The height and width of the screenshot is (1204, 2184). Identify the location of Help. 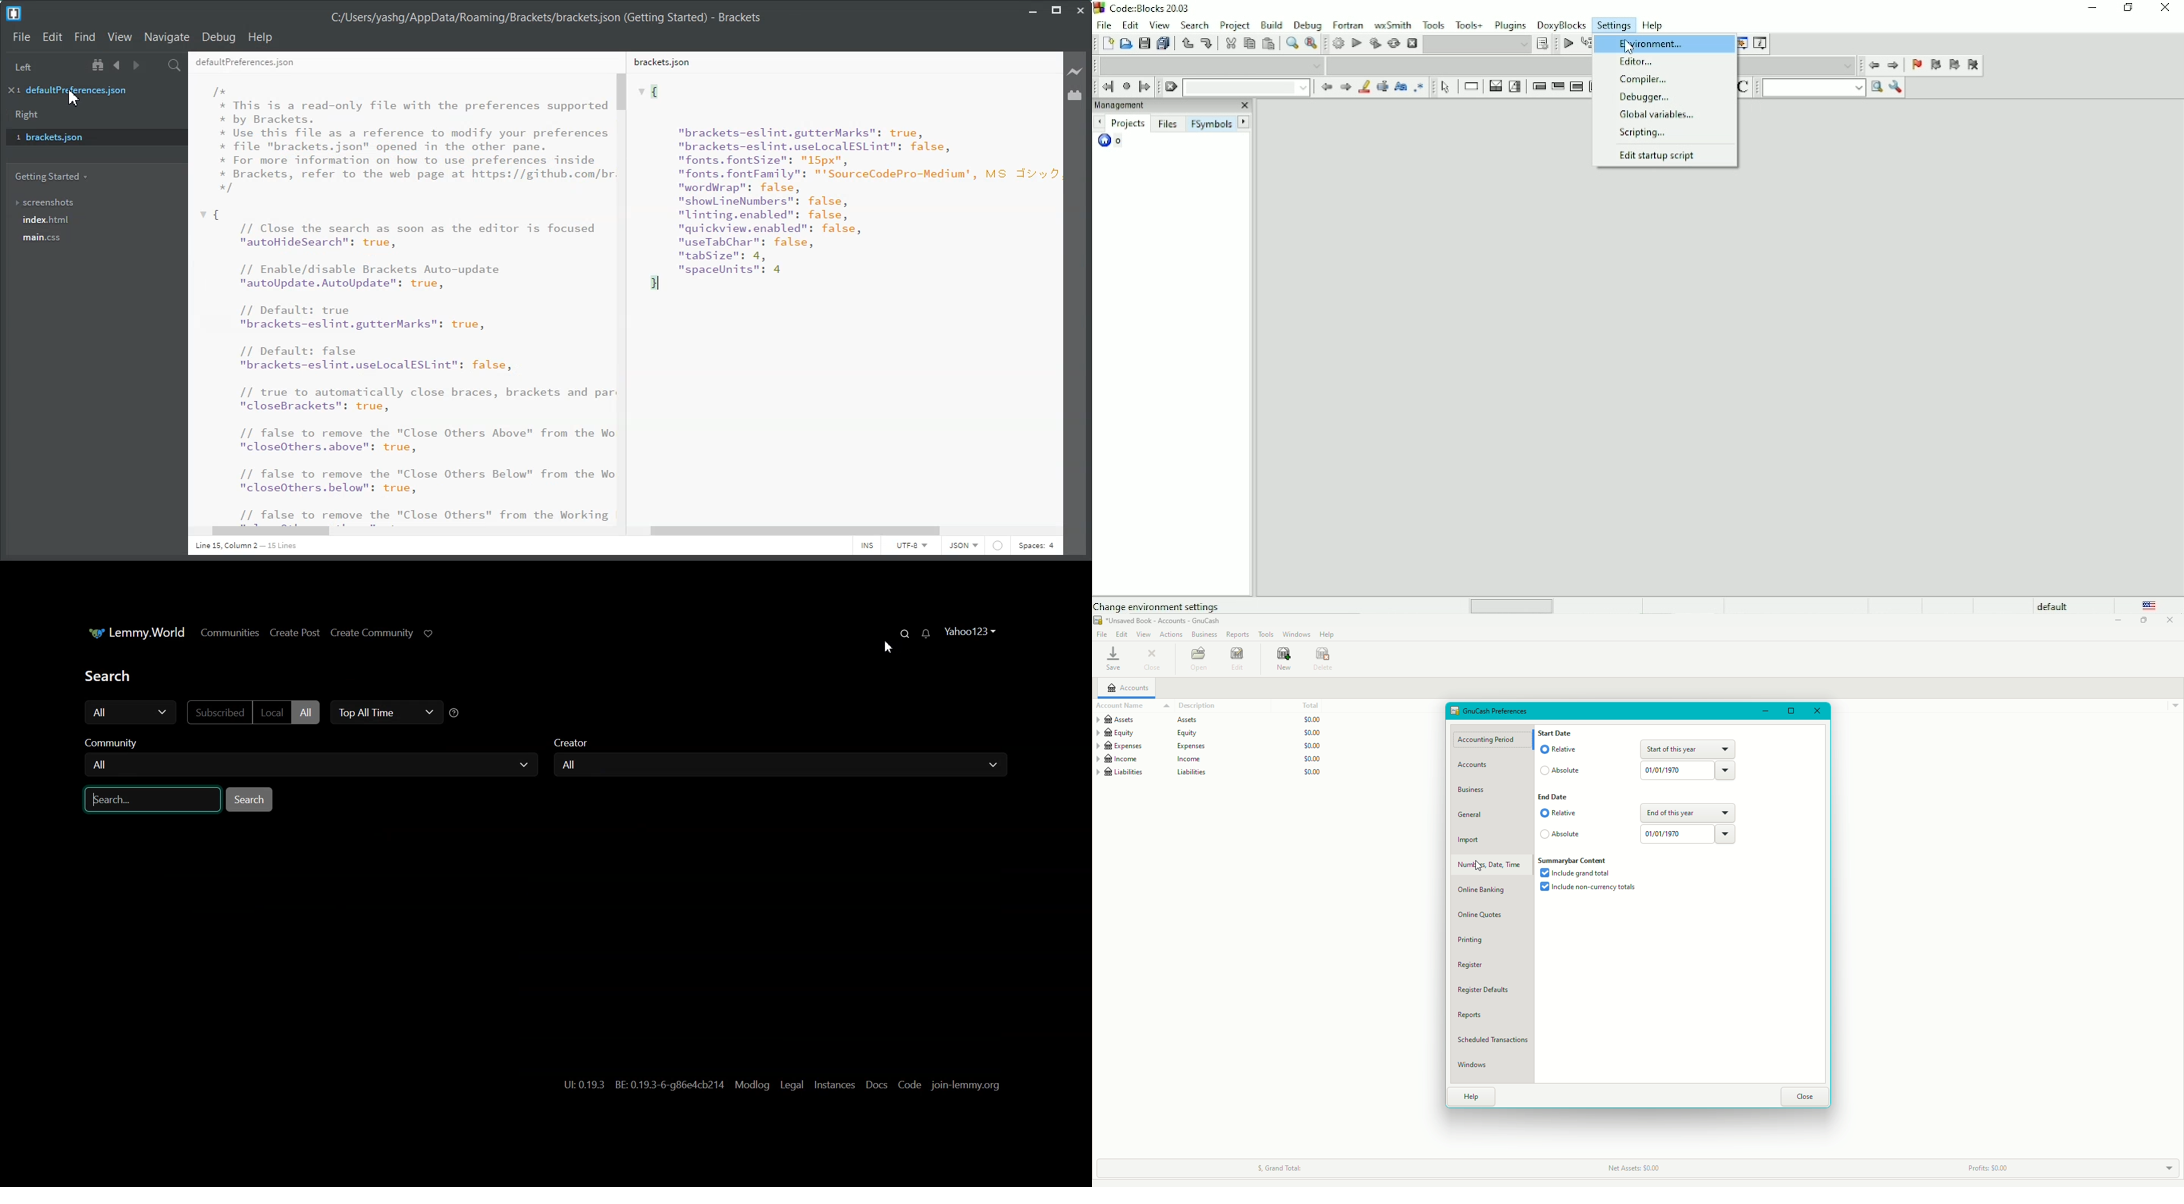
(1652, 25).